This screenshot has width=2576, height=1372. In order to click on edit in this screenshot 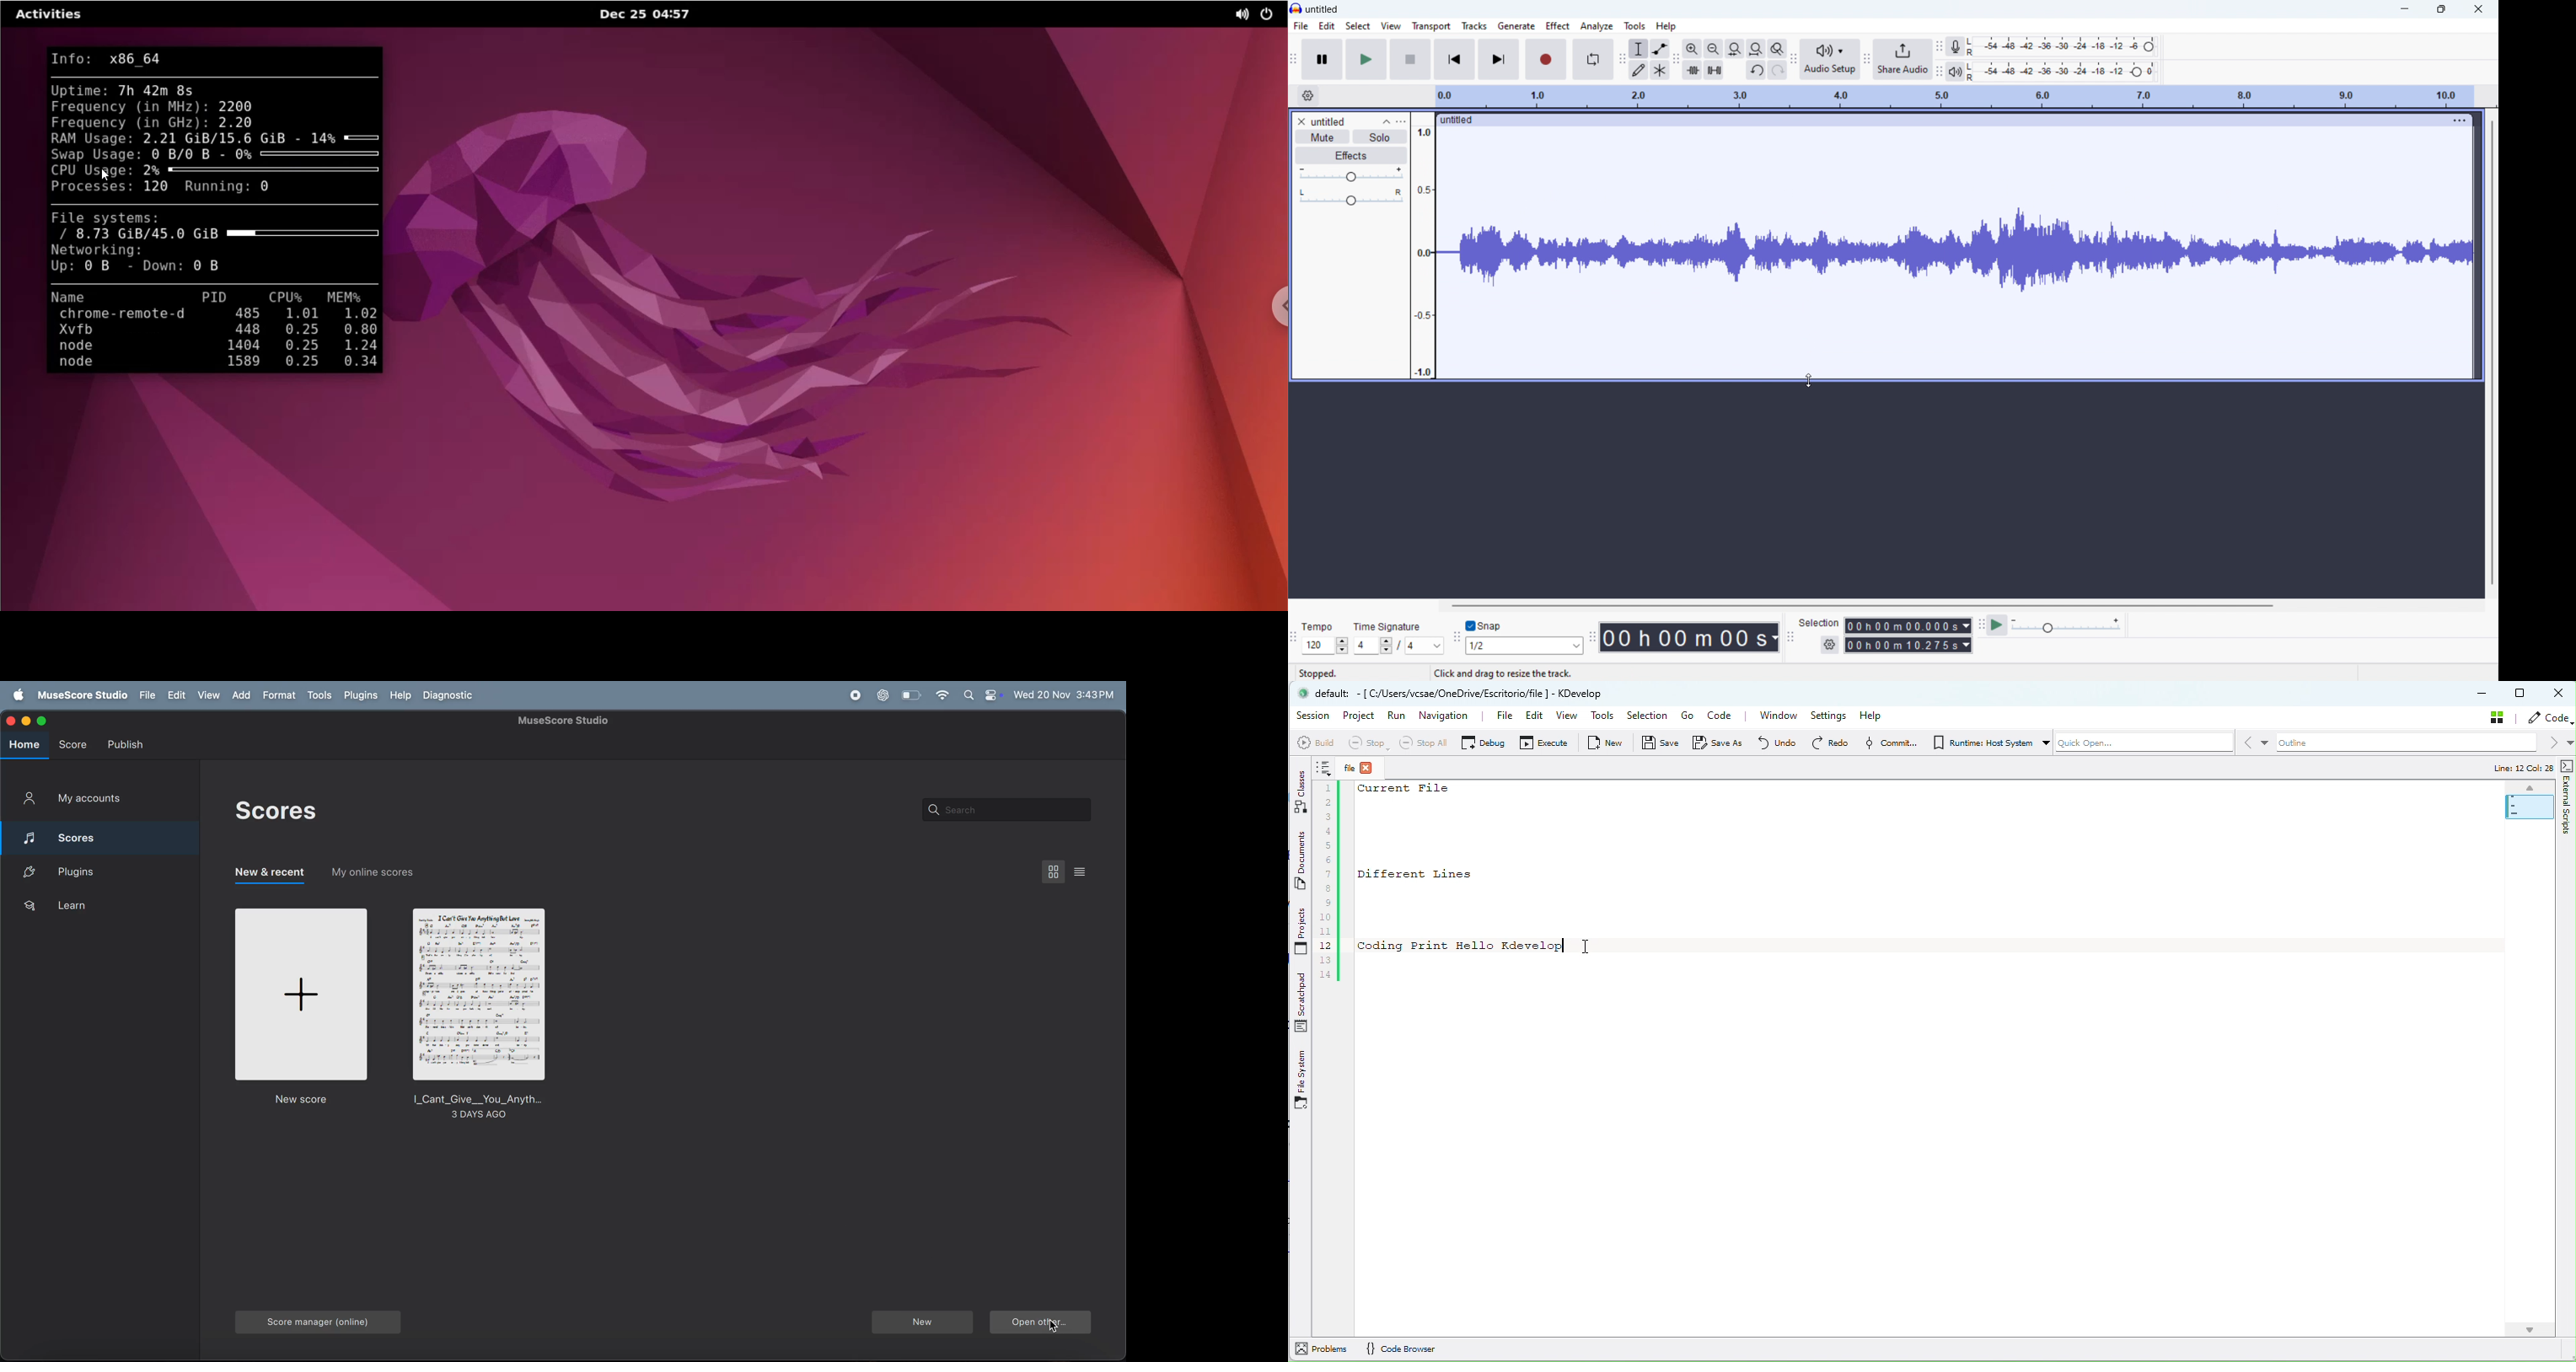, I will do `click(175, 694)`.